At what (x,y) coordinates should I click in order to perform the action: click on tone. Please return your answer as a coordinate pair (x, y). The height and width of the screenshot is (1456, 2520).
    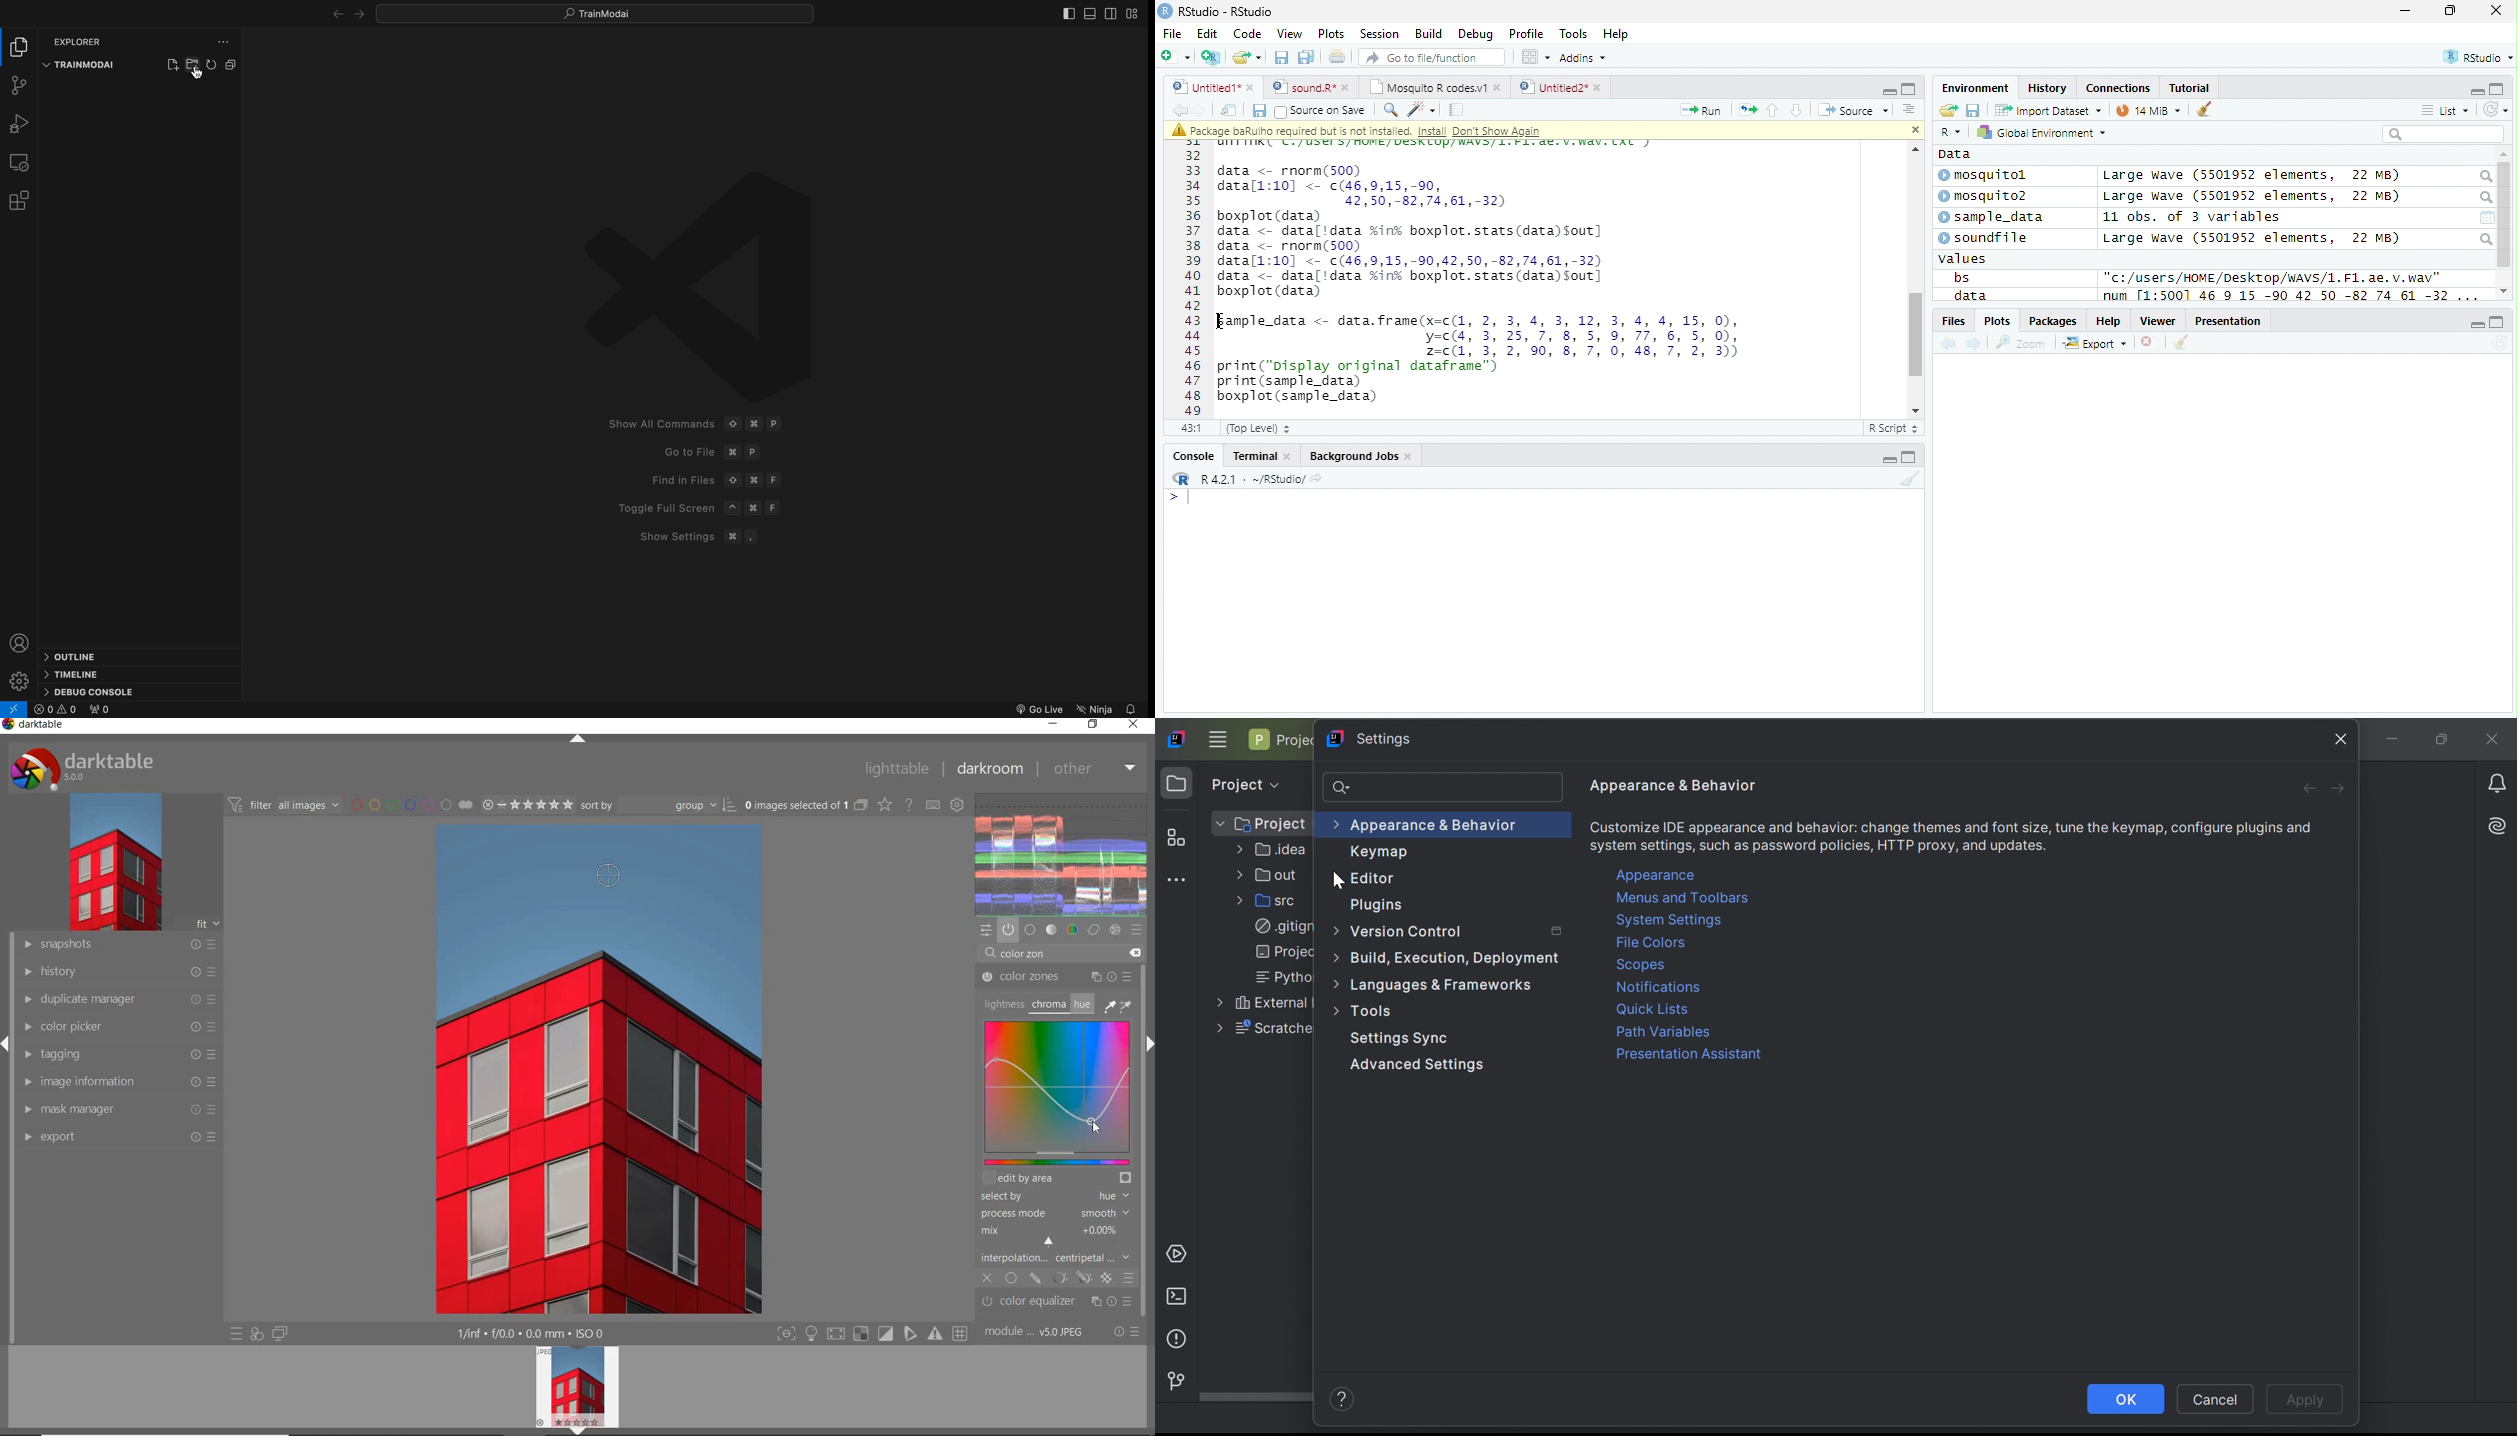
    Looking at the image, I should click on (1052, 929).